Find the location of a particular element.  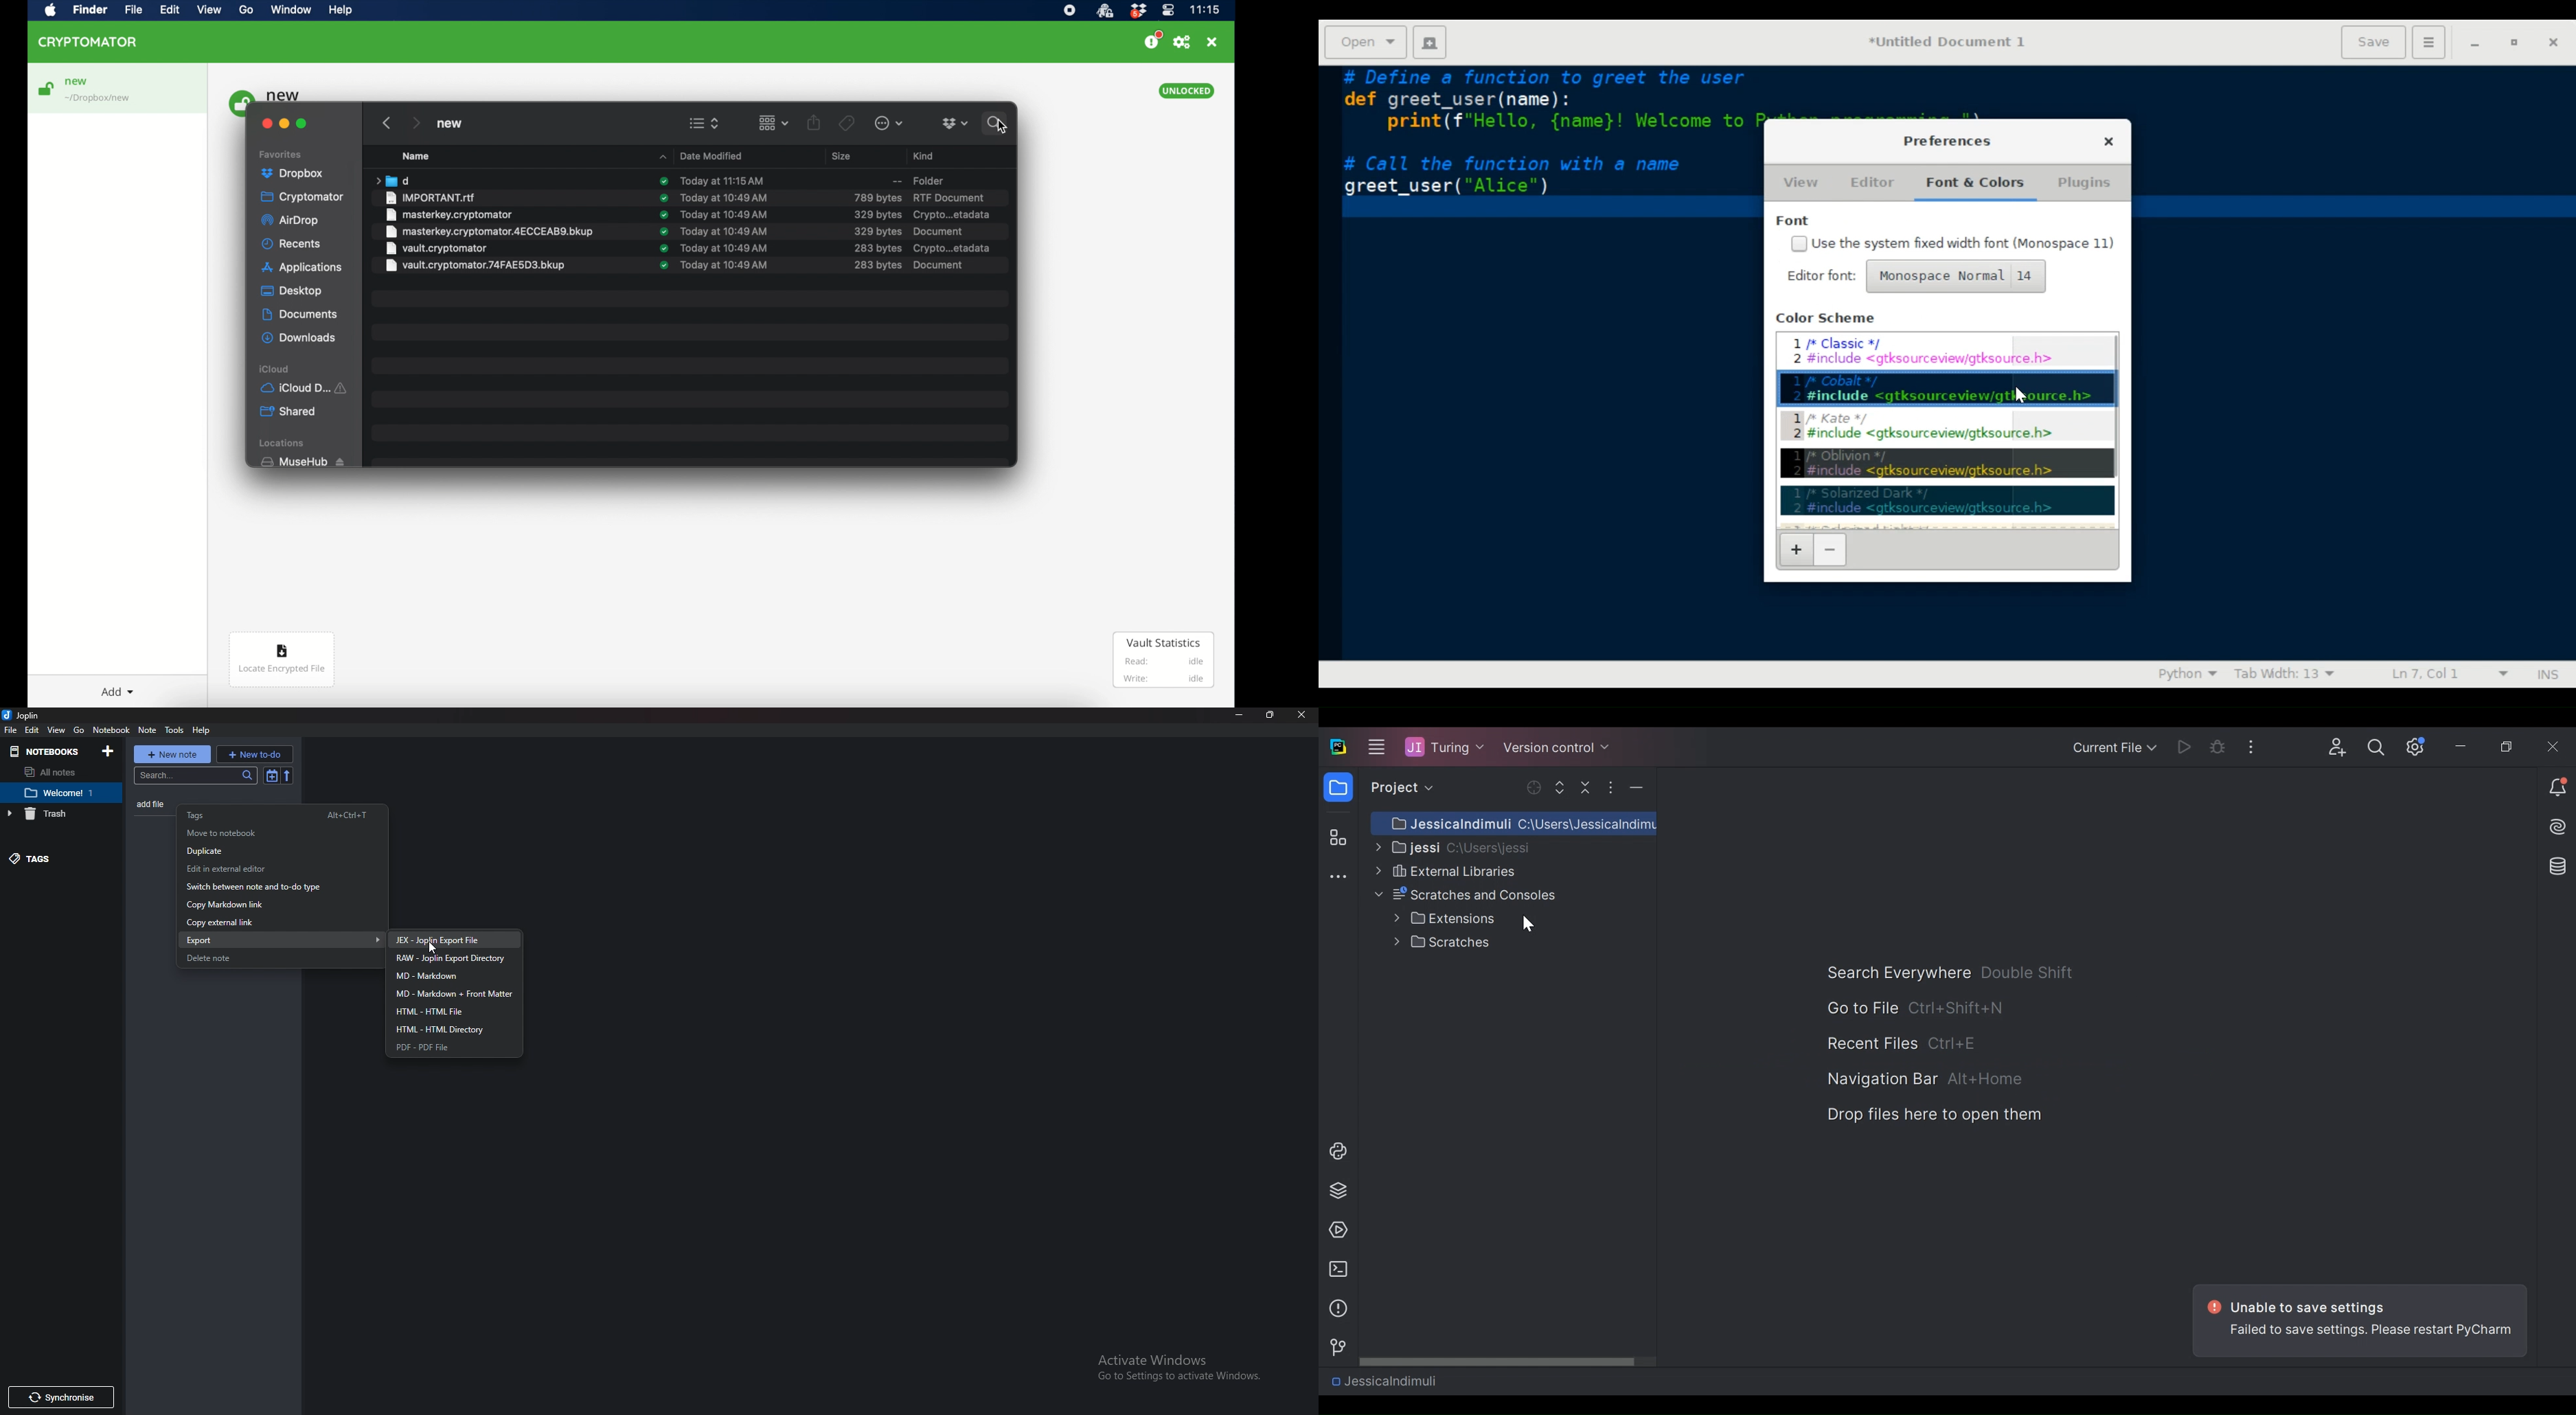

terminal is located at coordinates (1334, 1270).